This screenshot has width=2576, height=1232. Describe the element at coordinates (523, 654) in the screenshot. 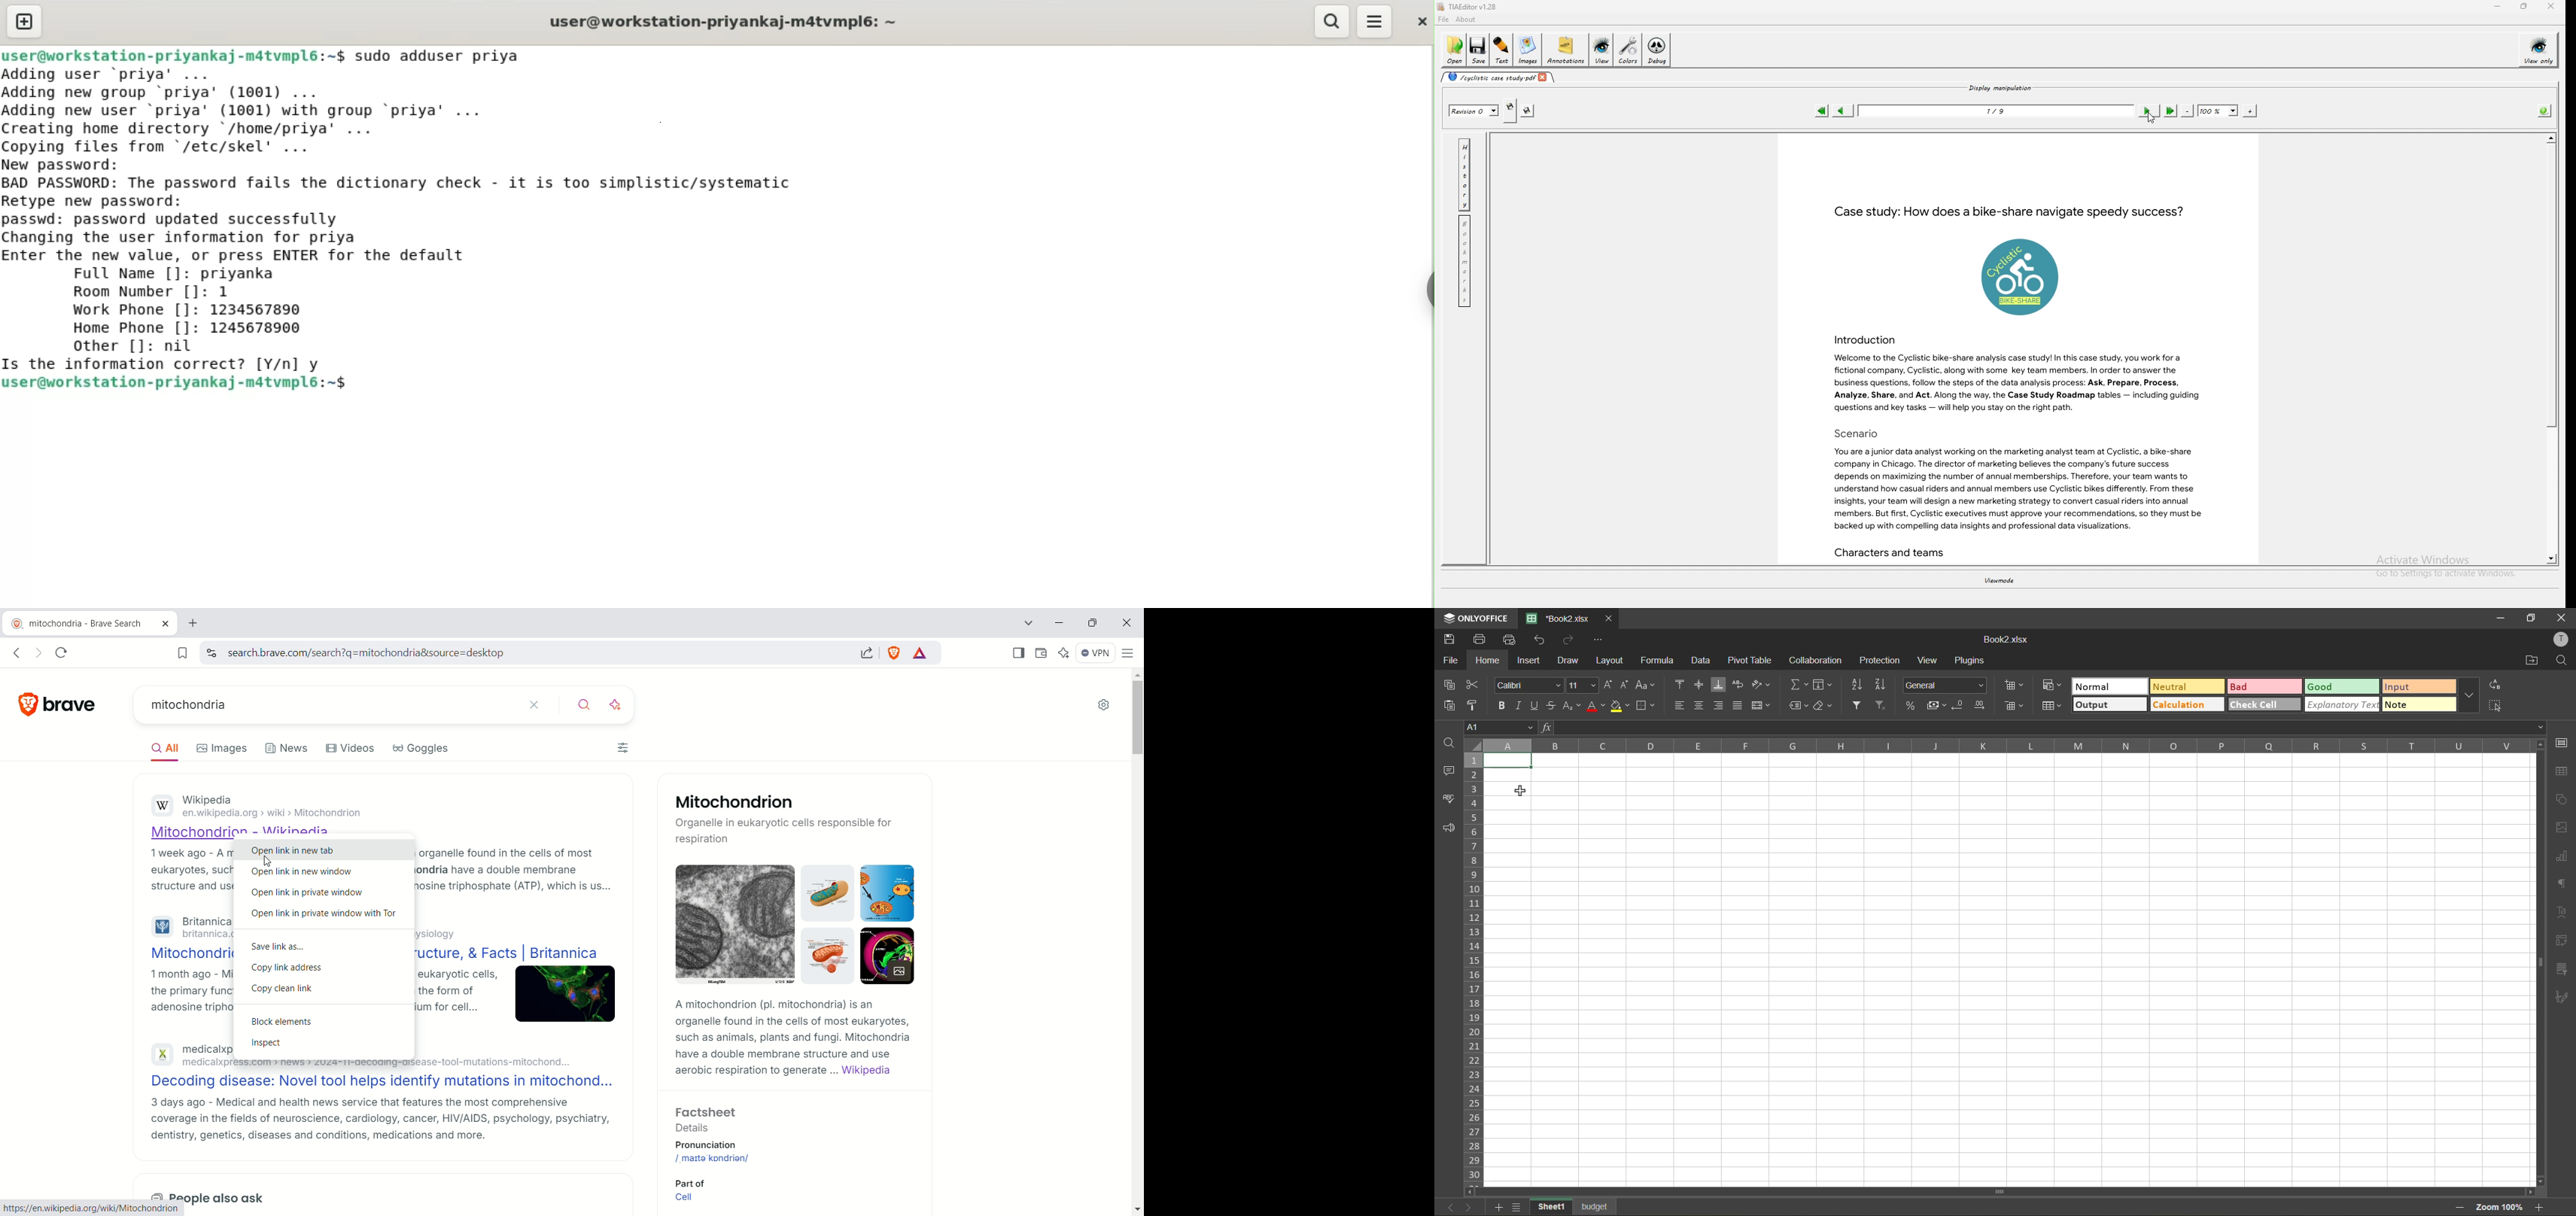

I see `search` at that location.